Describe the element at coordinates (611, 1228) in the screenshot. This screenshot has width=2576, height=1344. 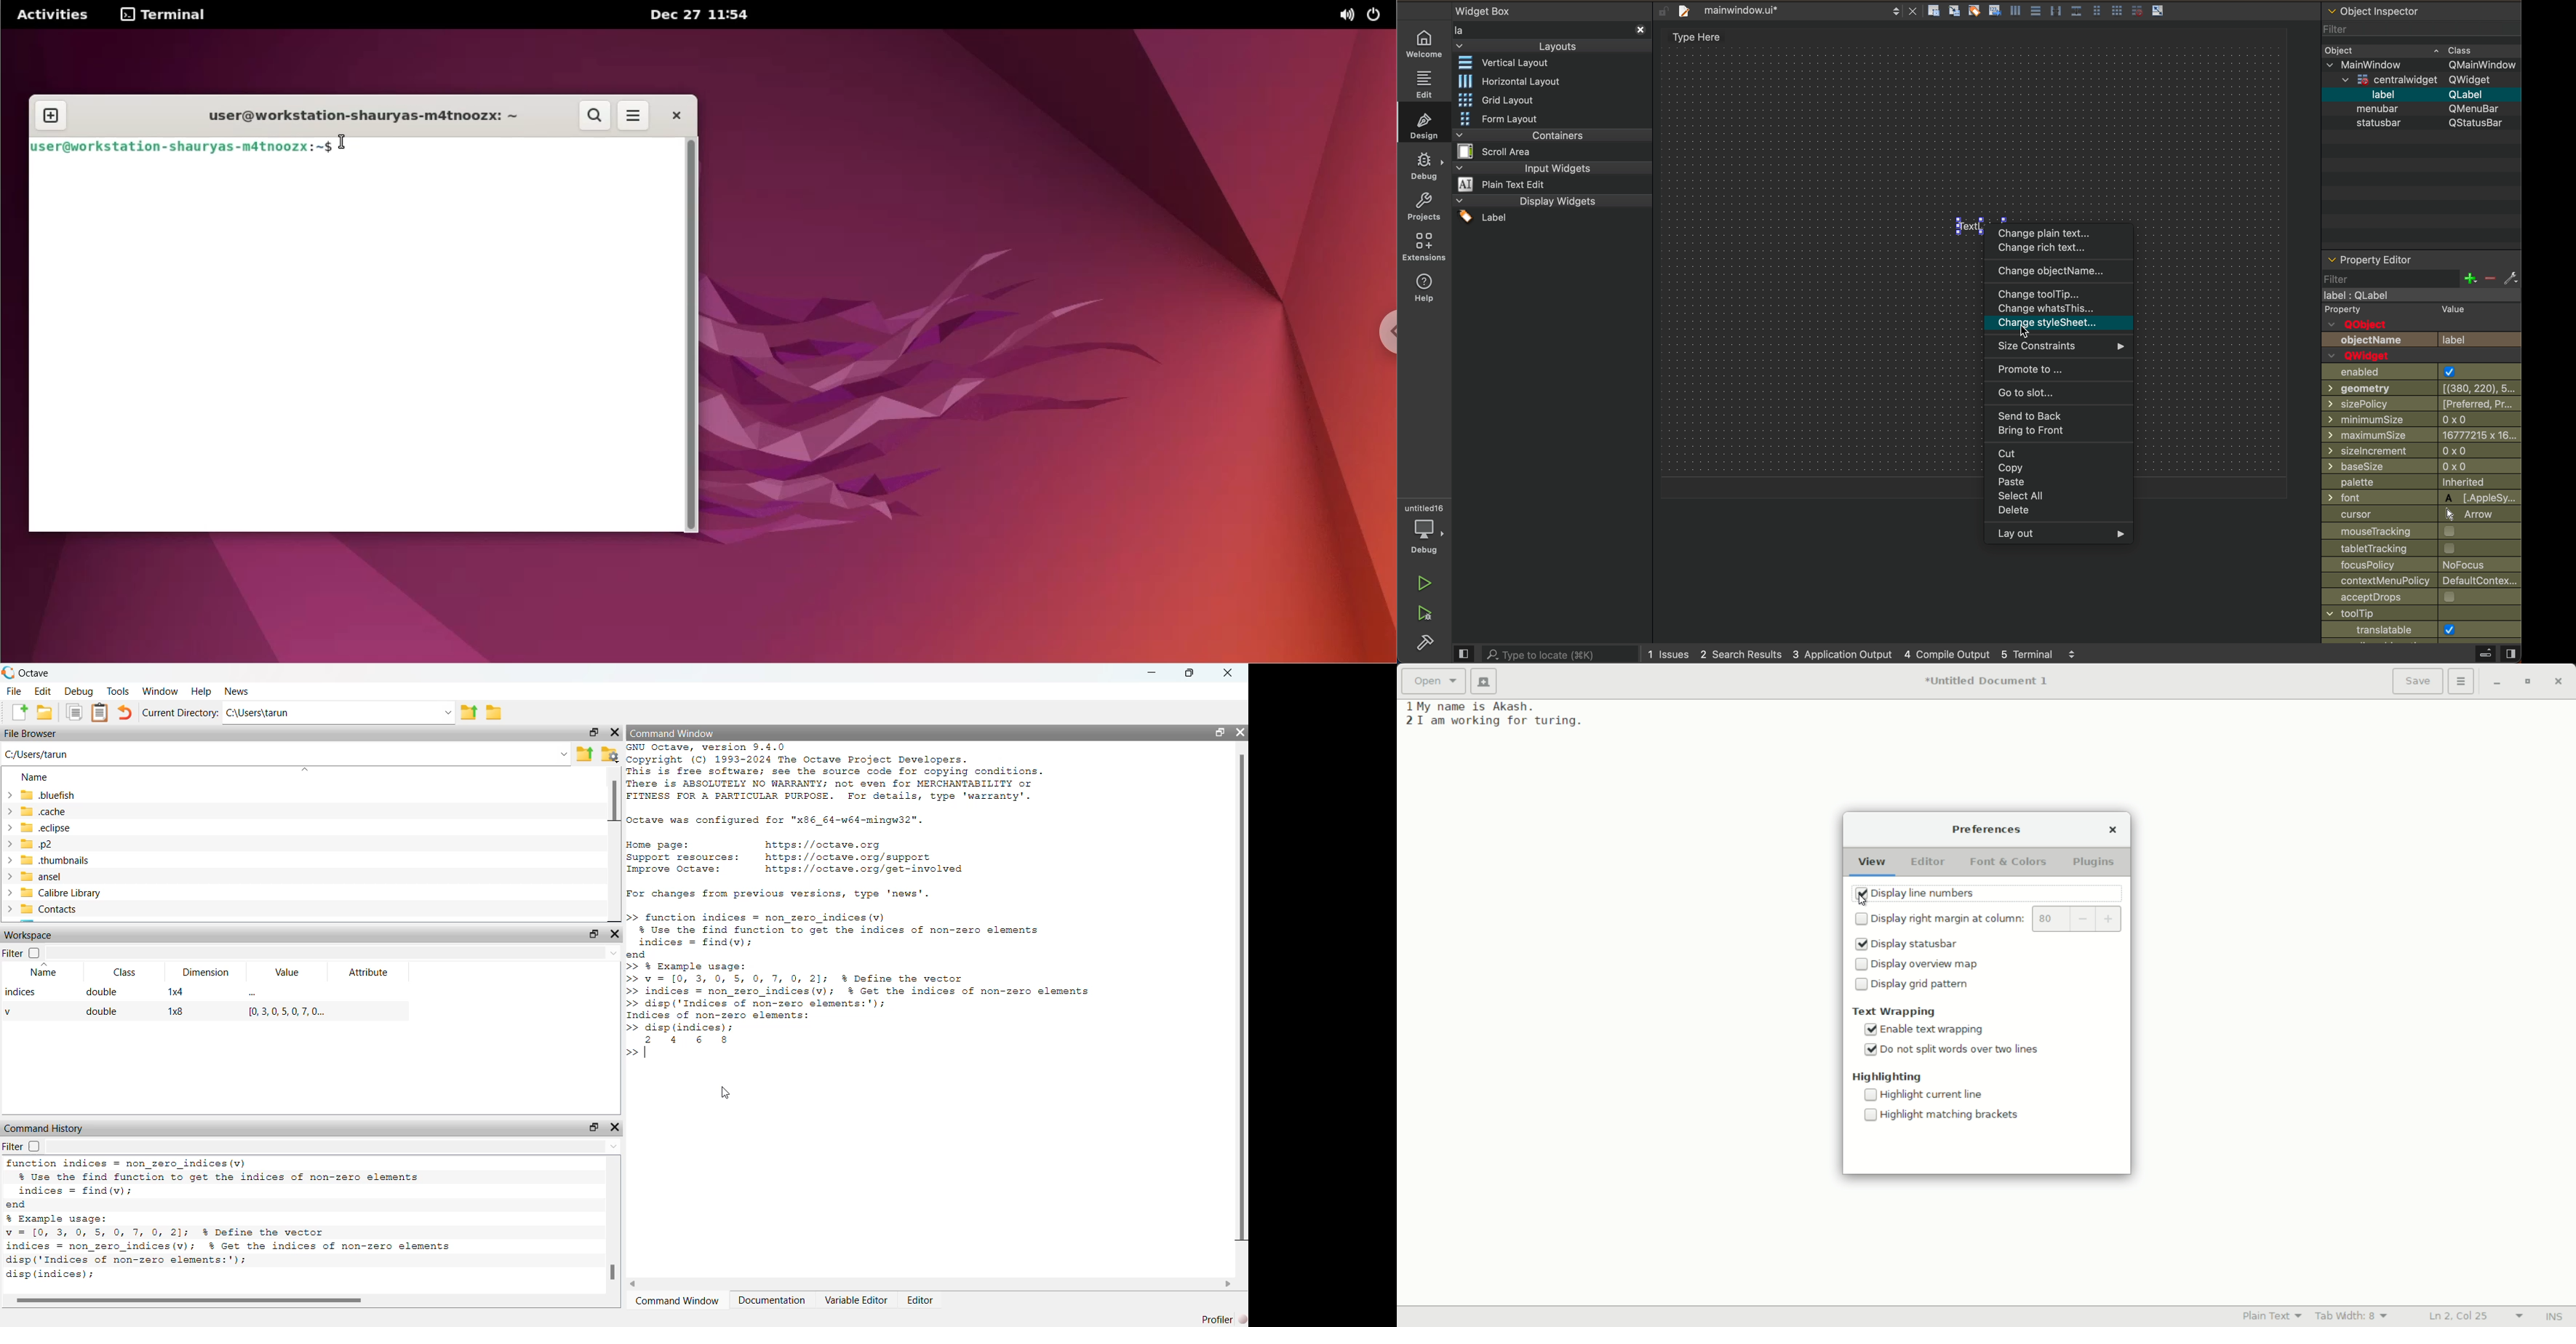
I see `vertical scroll bar` at that location.